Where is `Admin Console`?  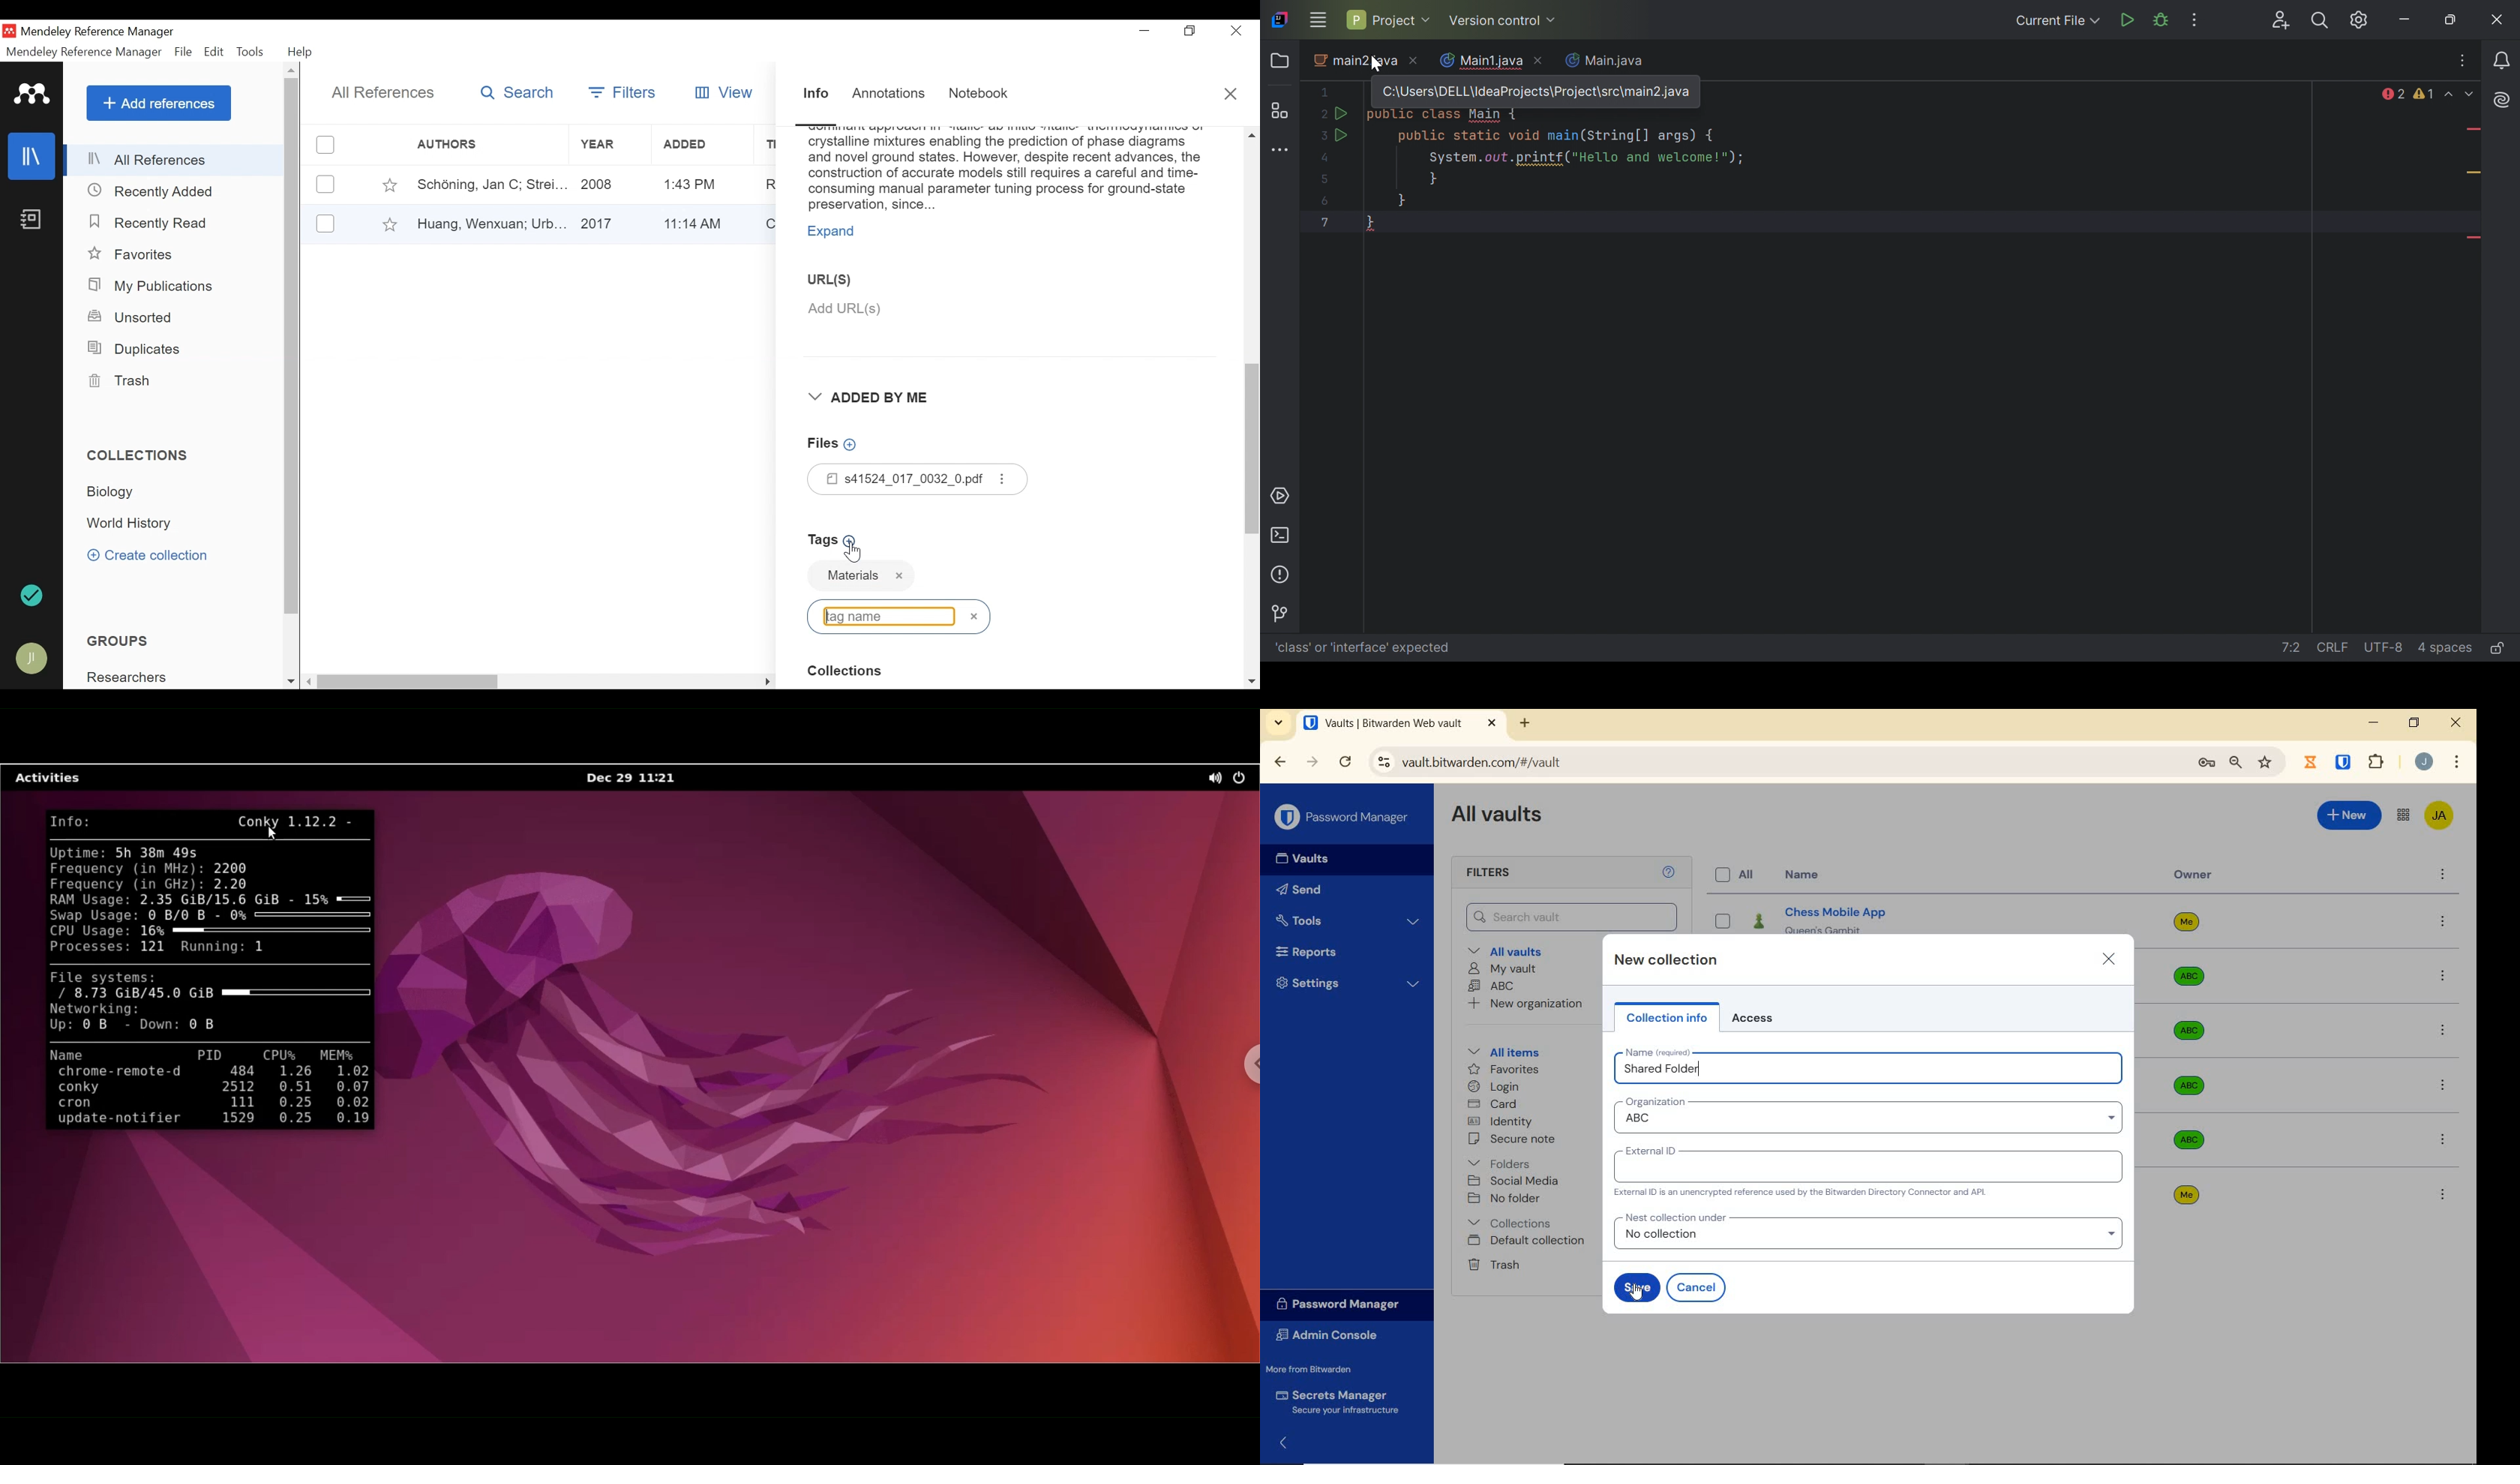 Admin Console is located at coordinates (1332, 1337).